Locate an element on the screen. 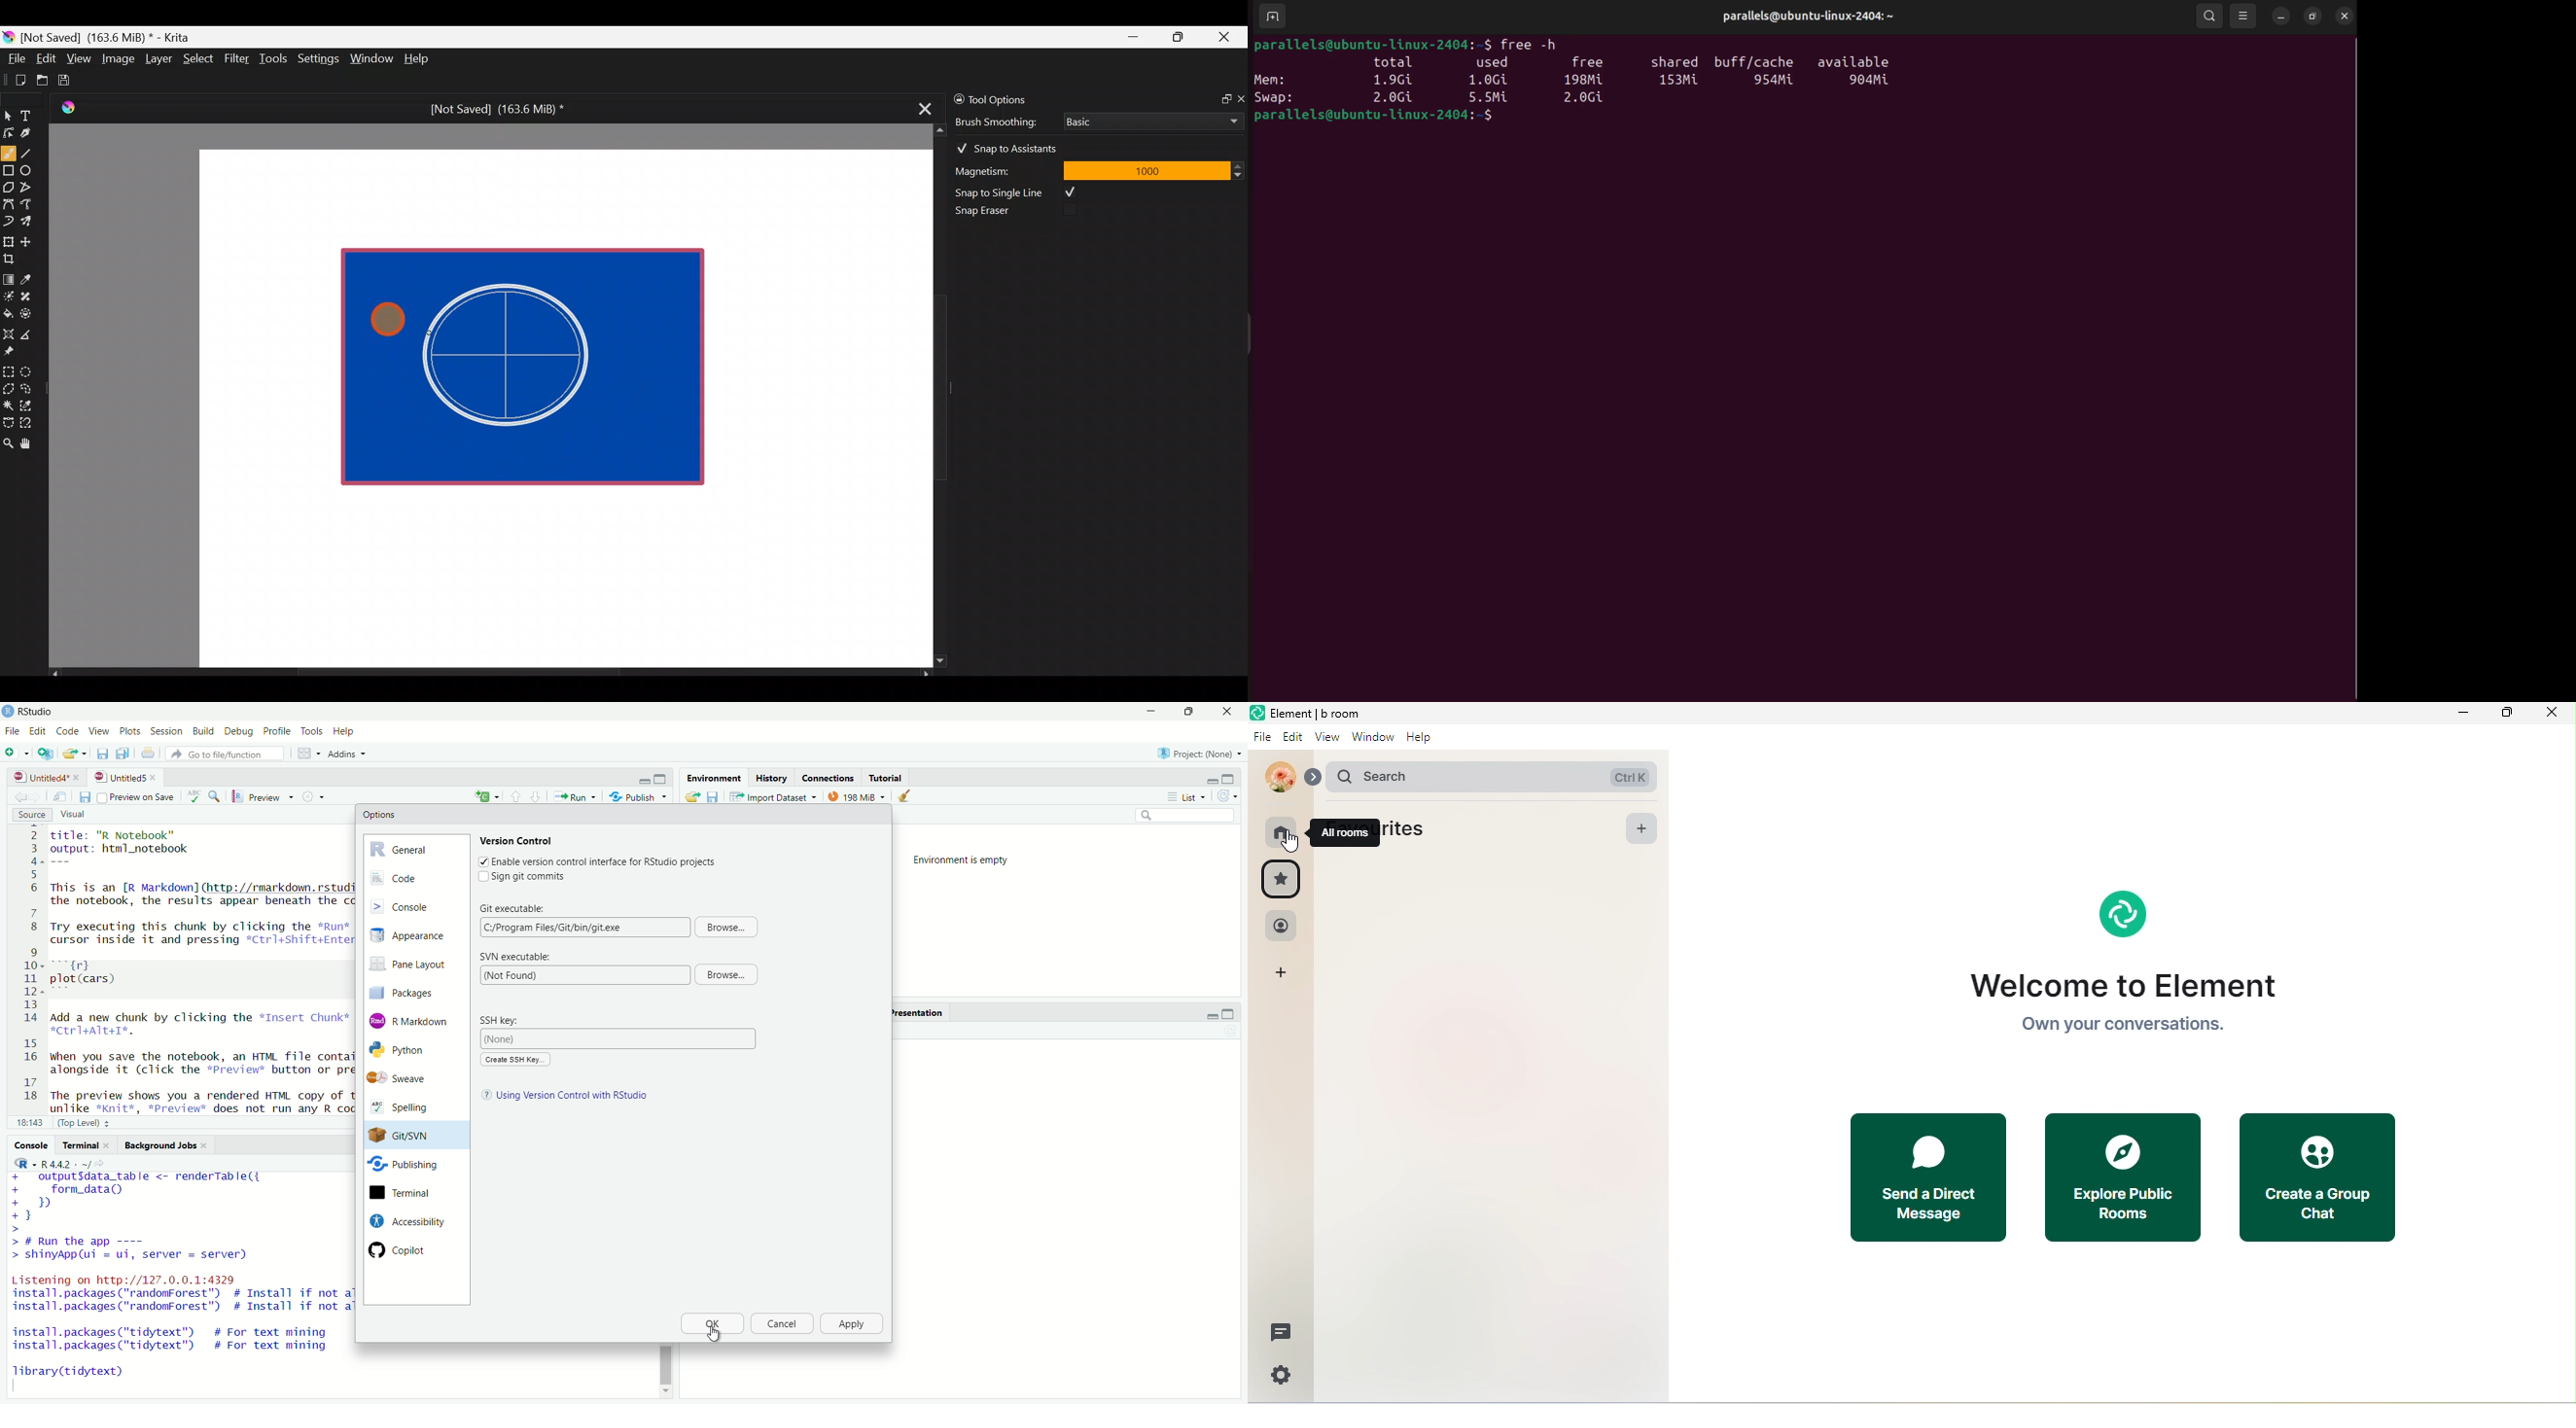 Image resolution: width=2576 pixels, height=1428 pixels. C Add menu is located at coordinates (487, 795).